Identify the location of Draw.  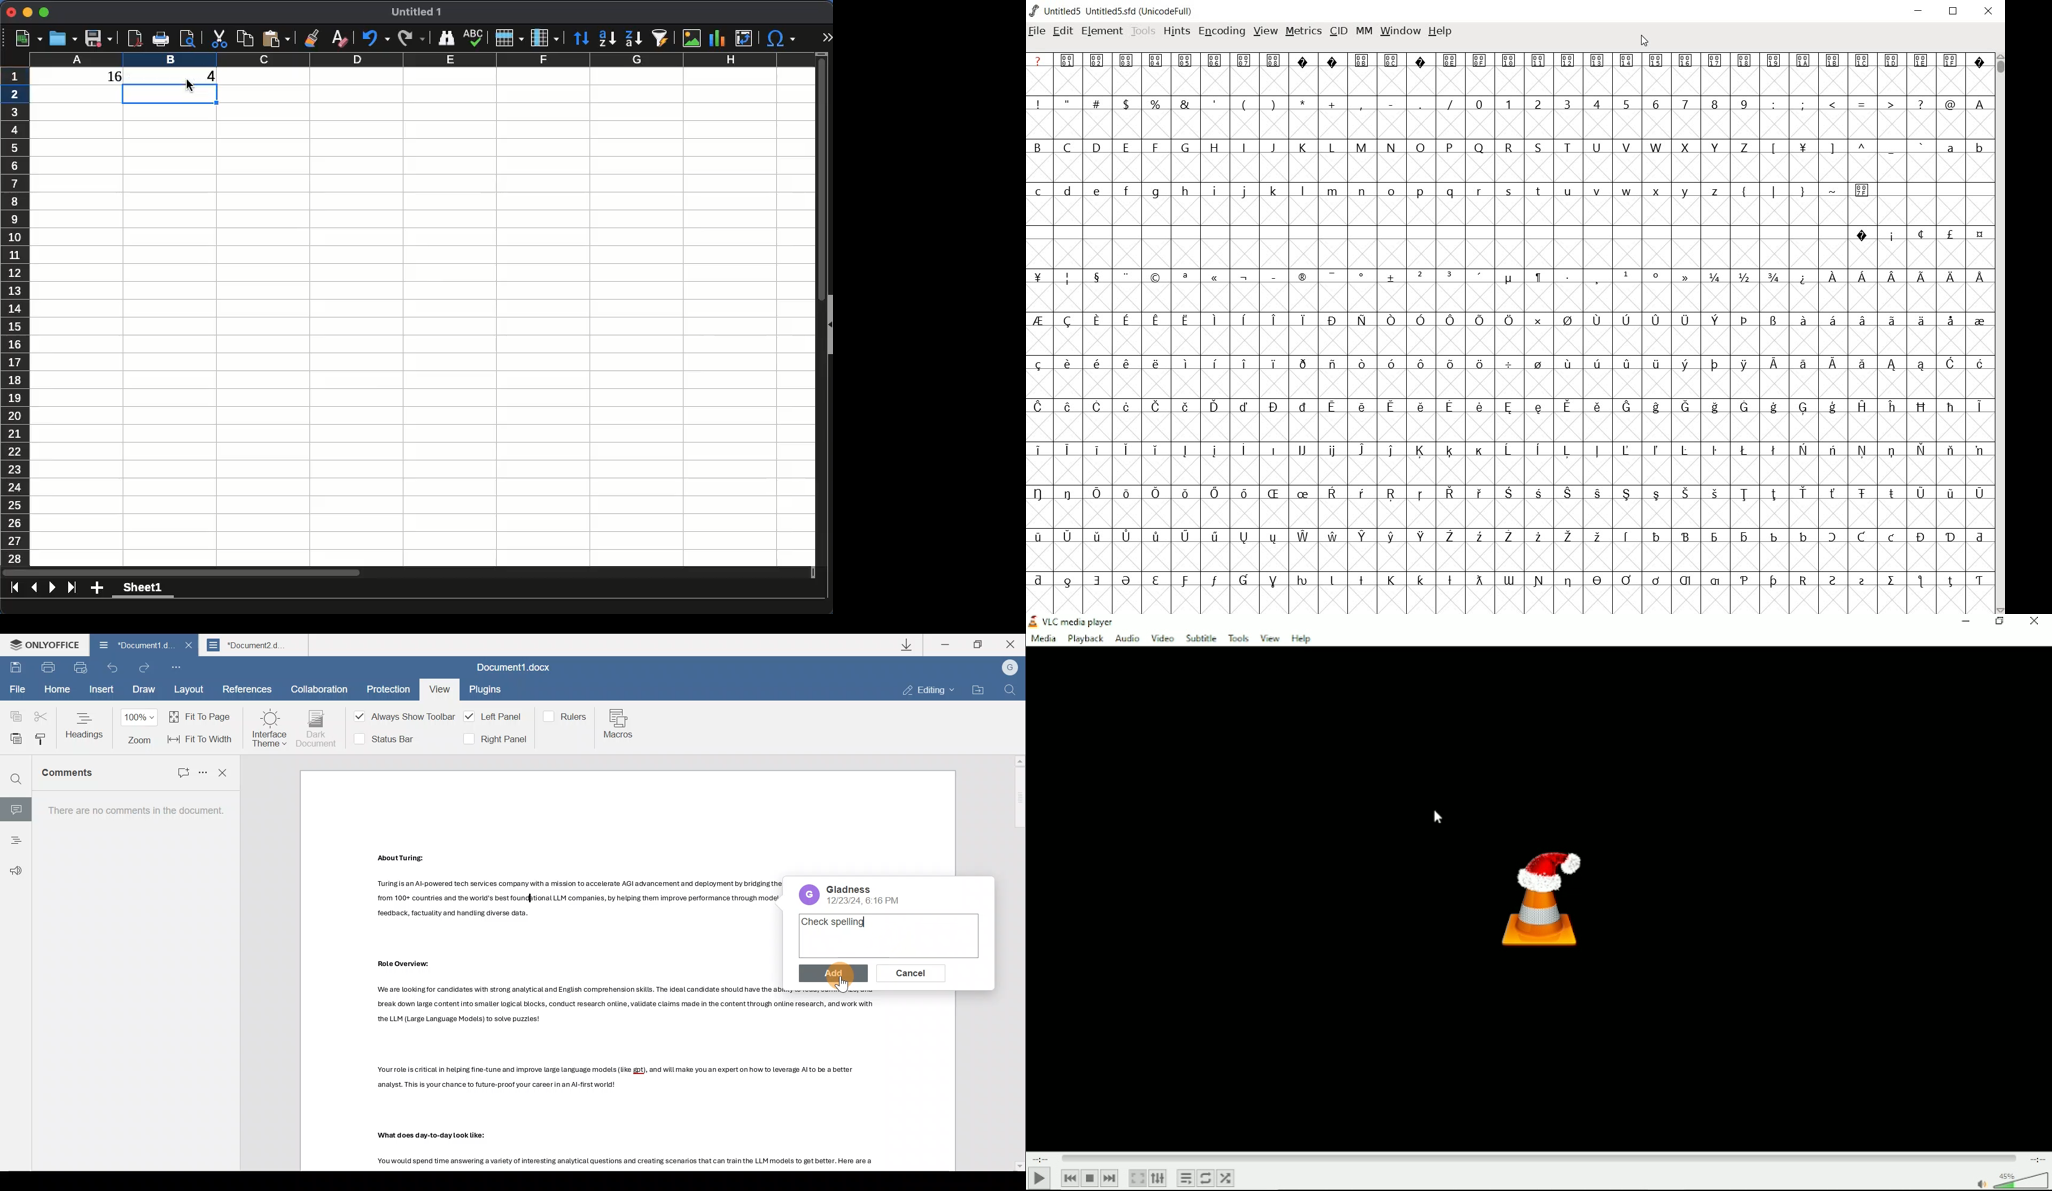
(142, 690).